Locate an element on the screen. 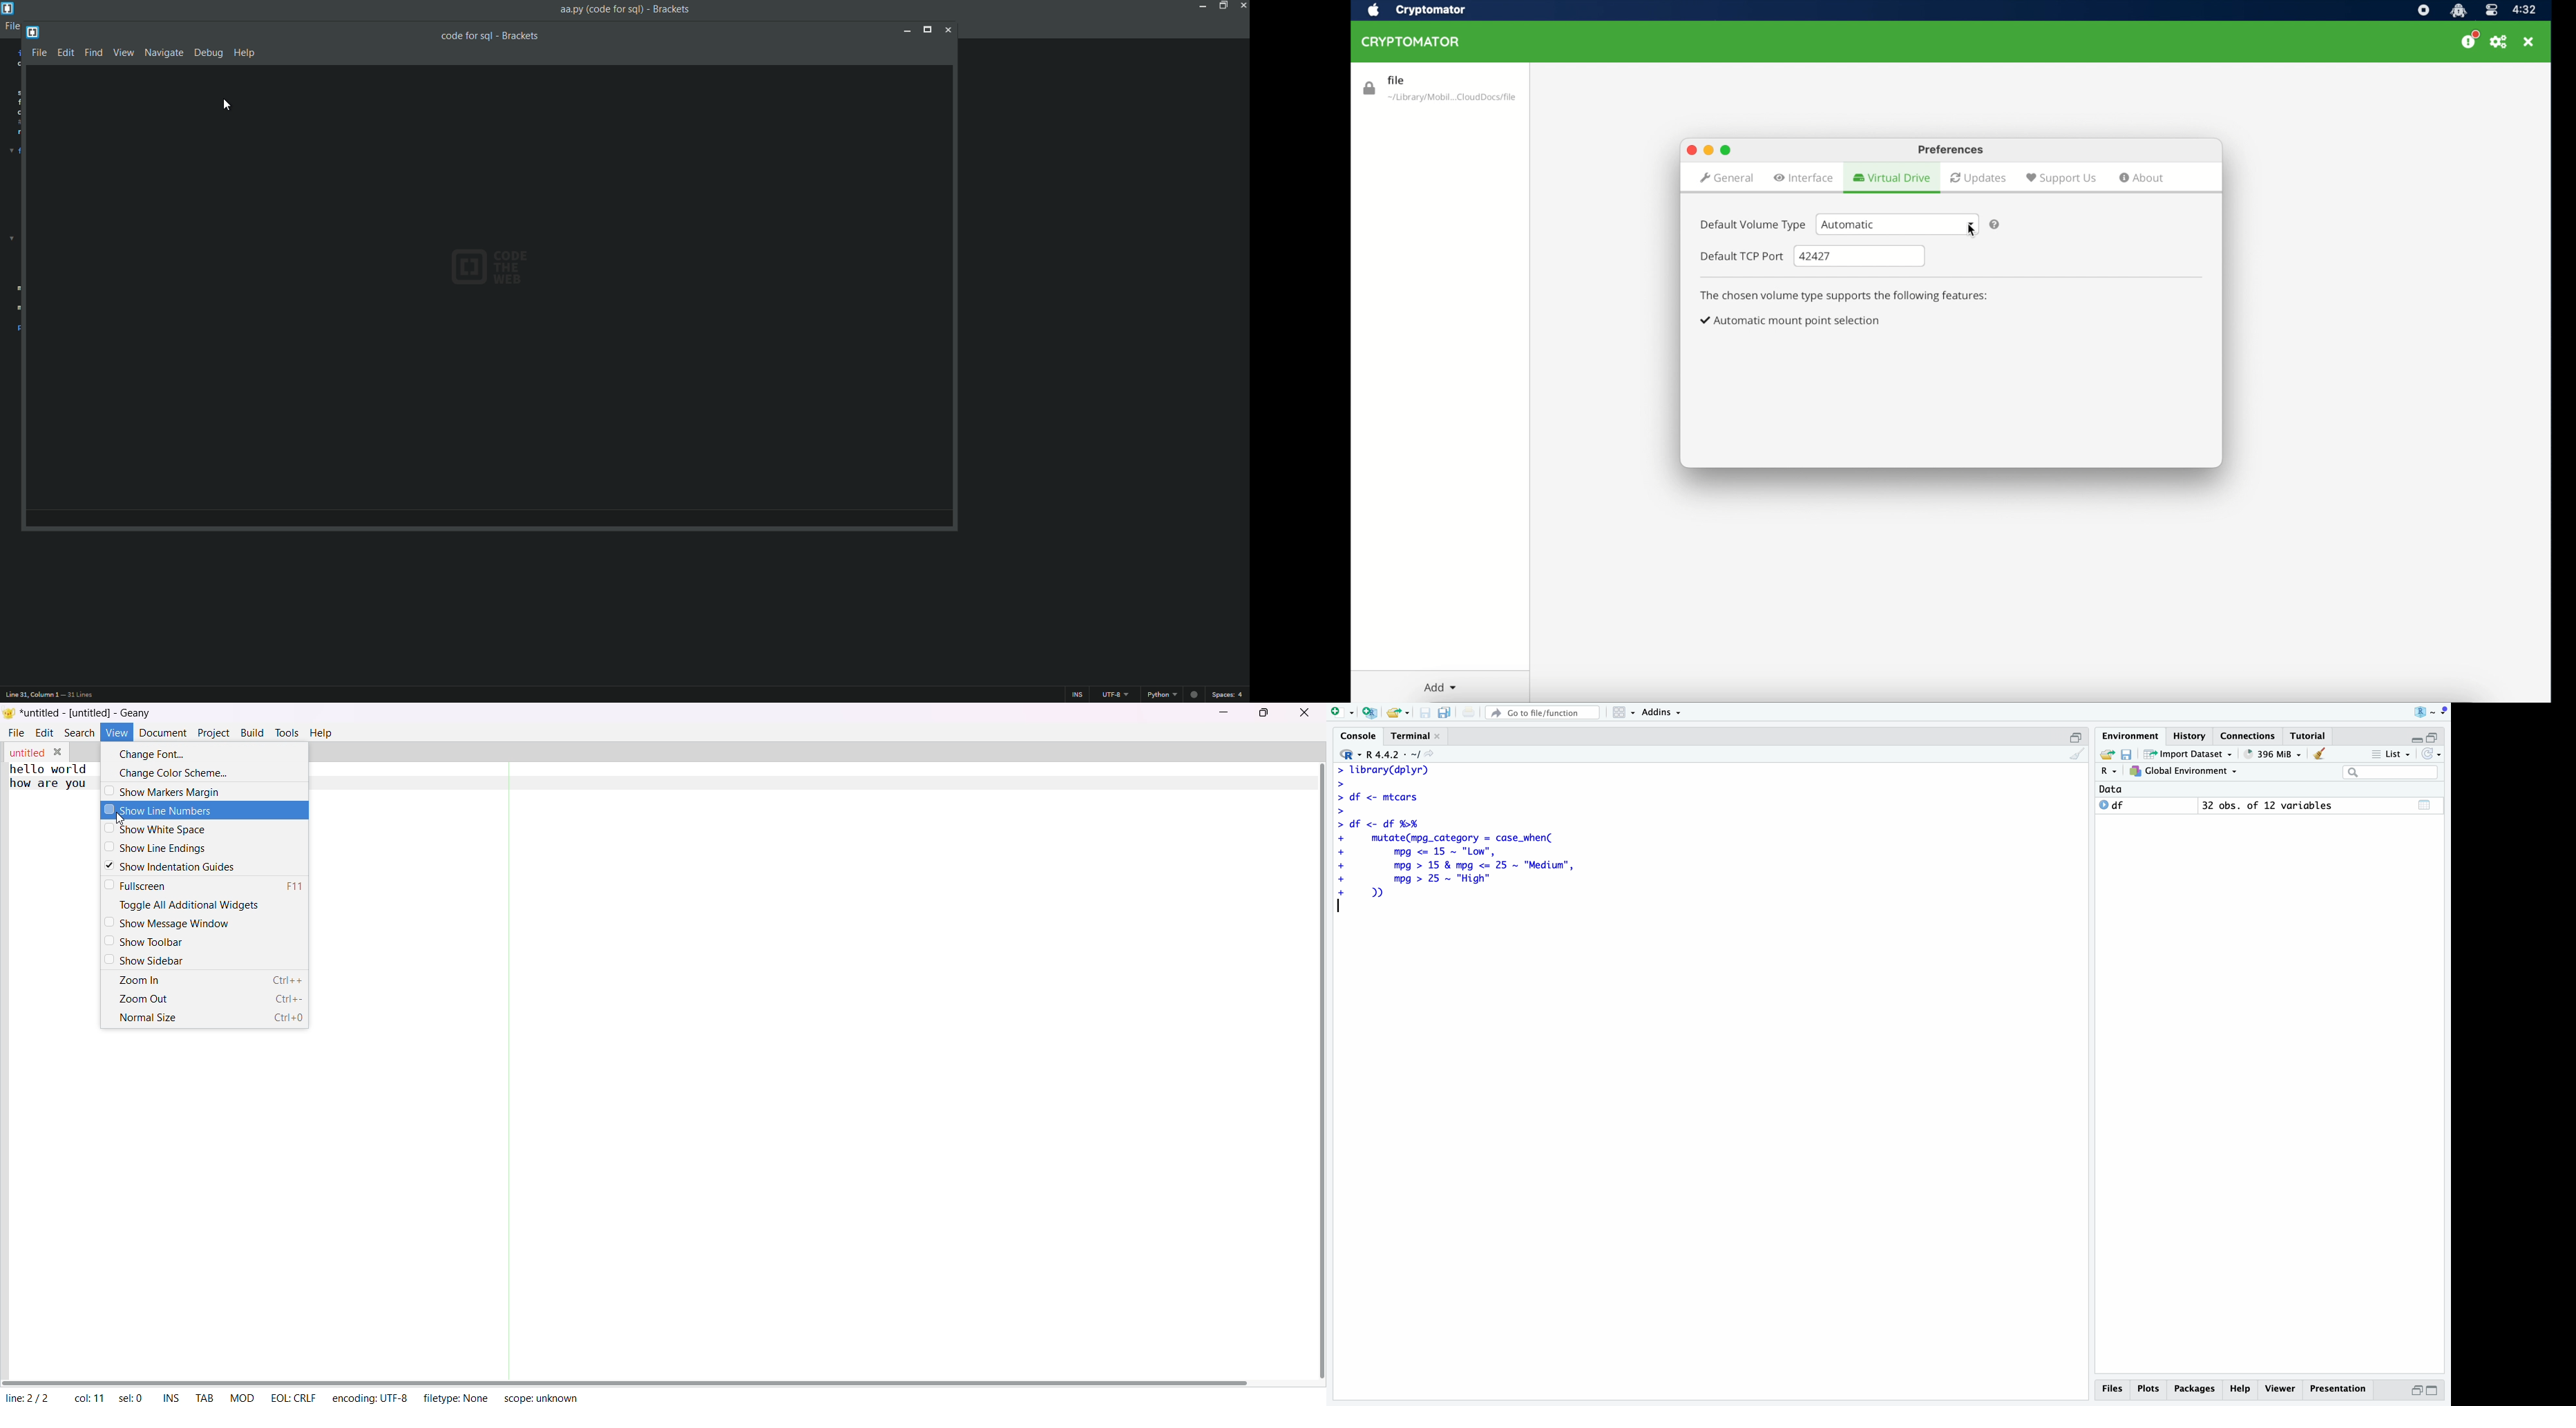  print is located at coordinates (1469, 712).